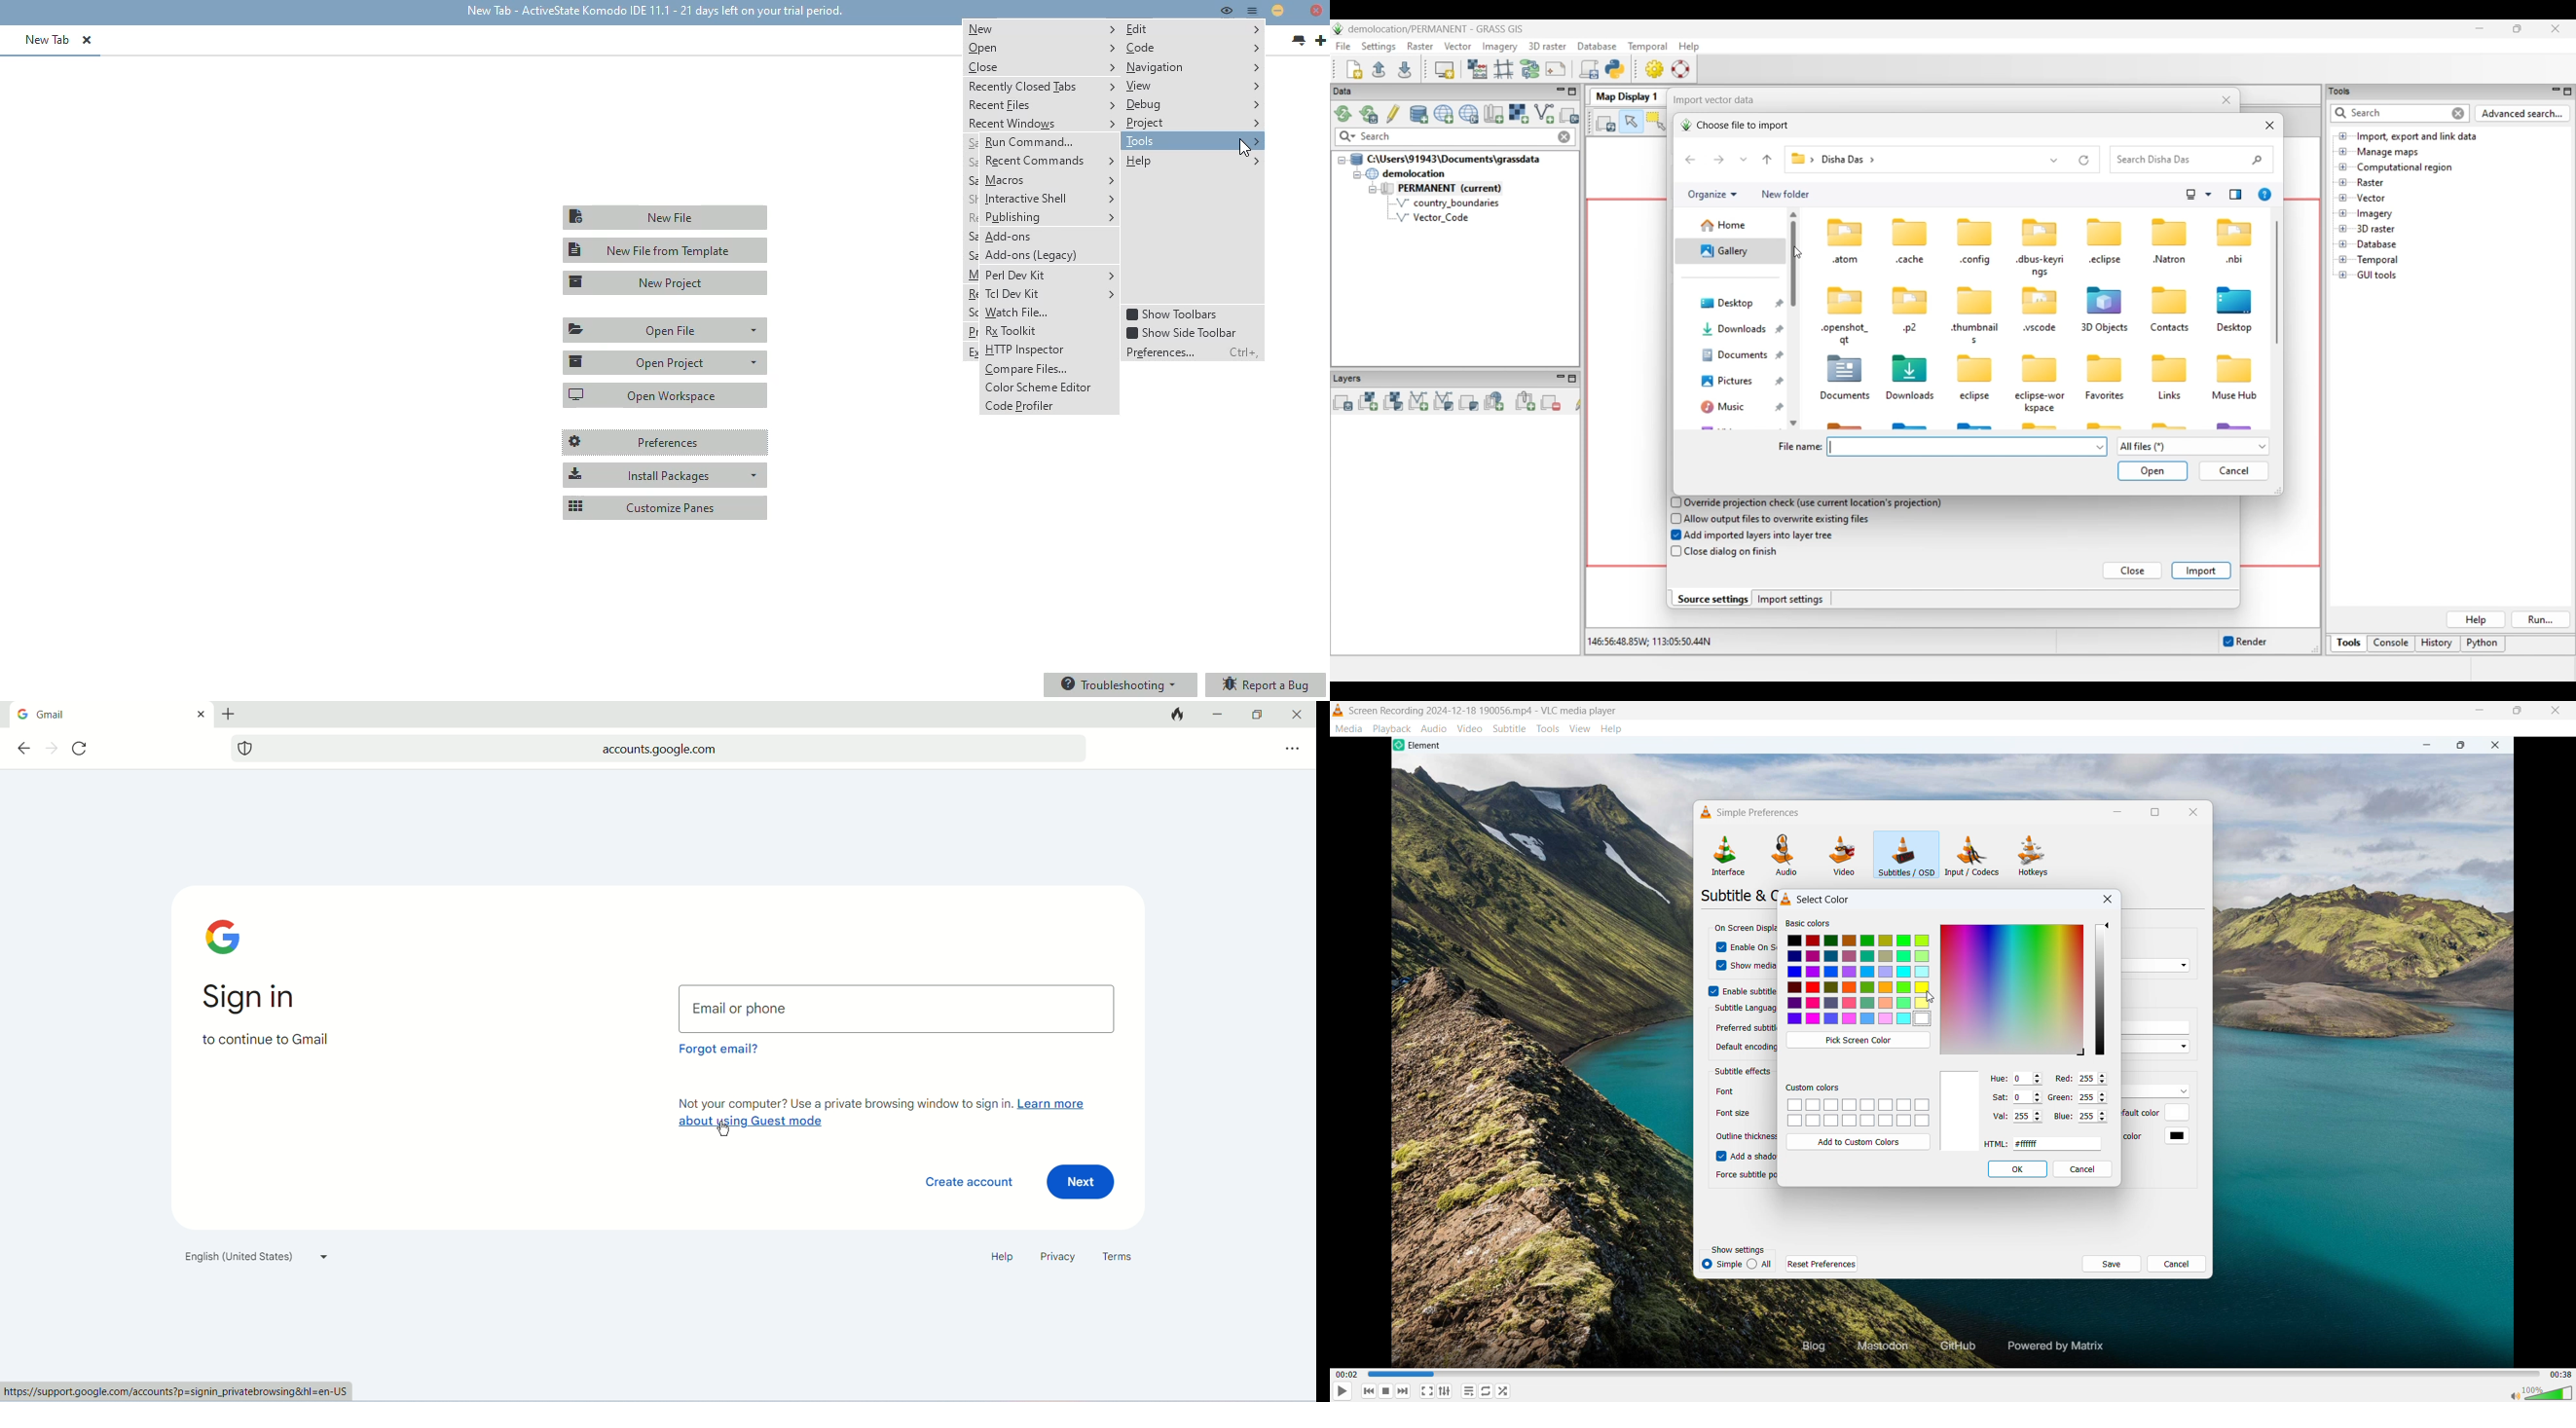 The image size is (2576, 1428). What do you see at coordinates (1122, 1257) in the screenshot?
I see `terms` at bounding box center [1122, 1257].